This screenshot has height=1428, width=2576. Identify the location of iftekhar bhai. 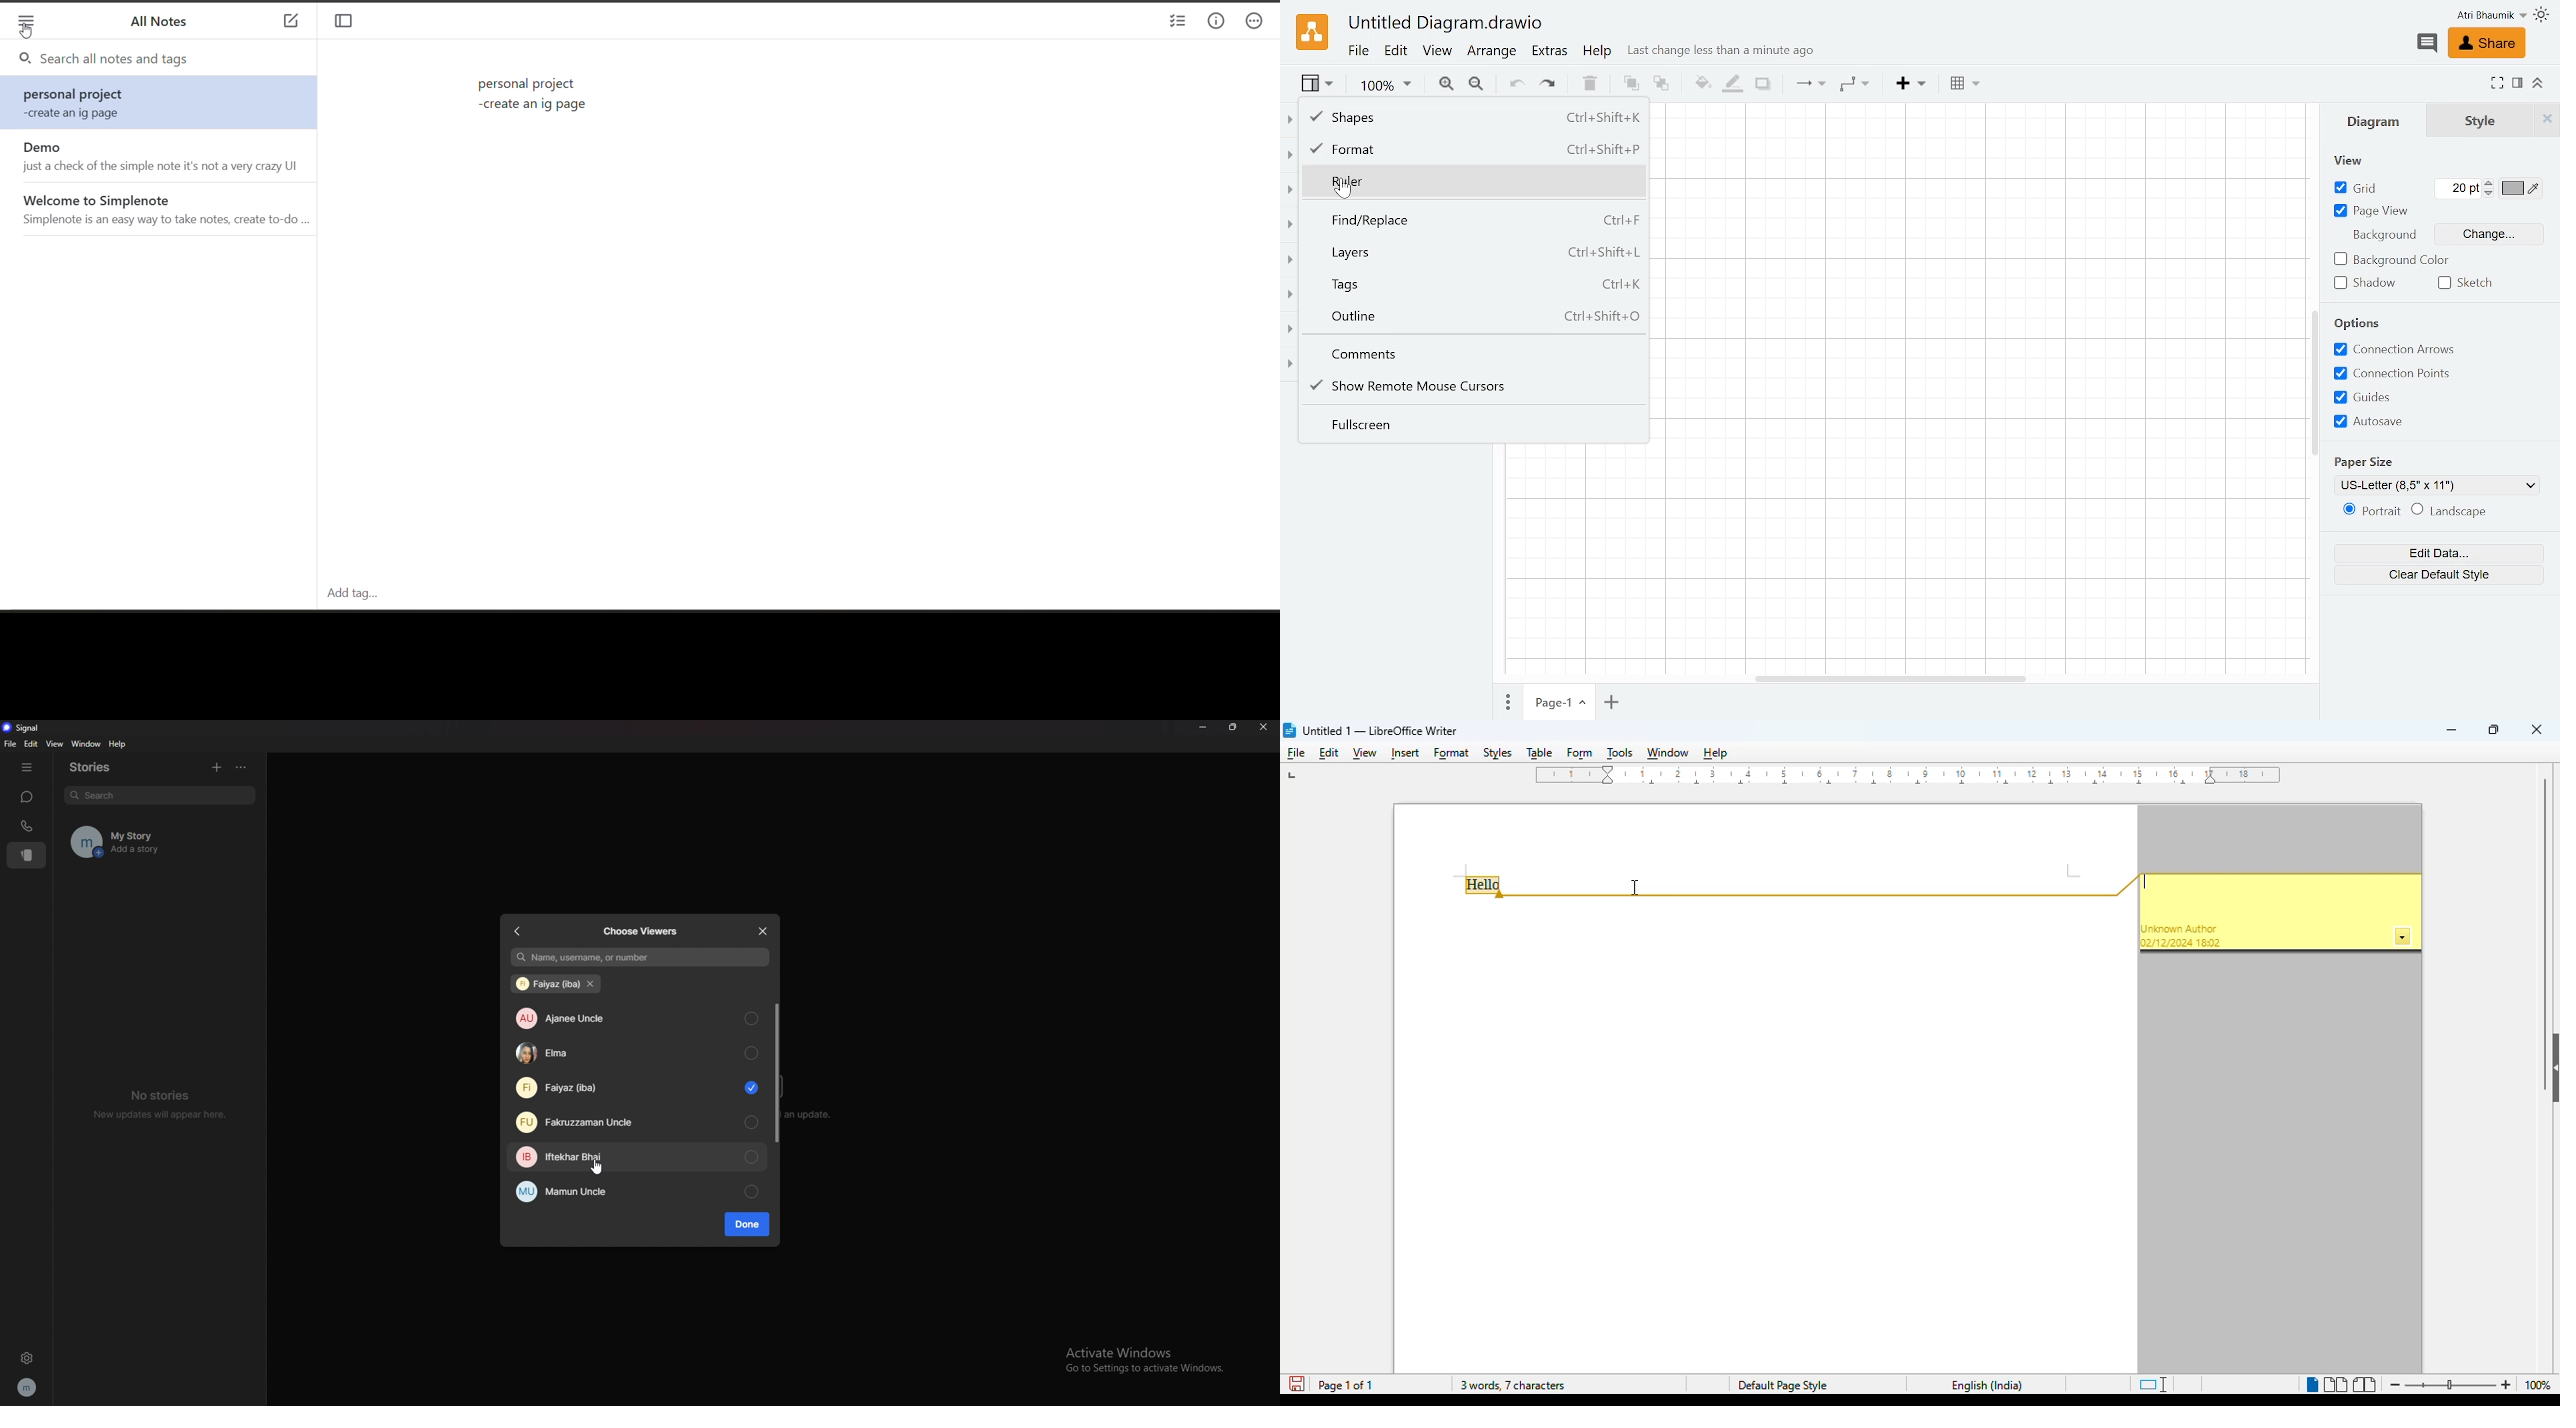
(641, 1157).